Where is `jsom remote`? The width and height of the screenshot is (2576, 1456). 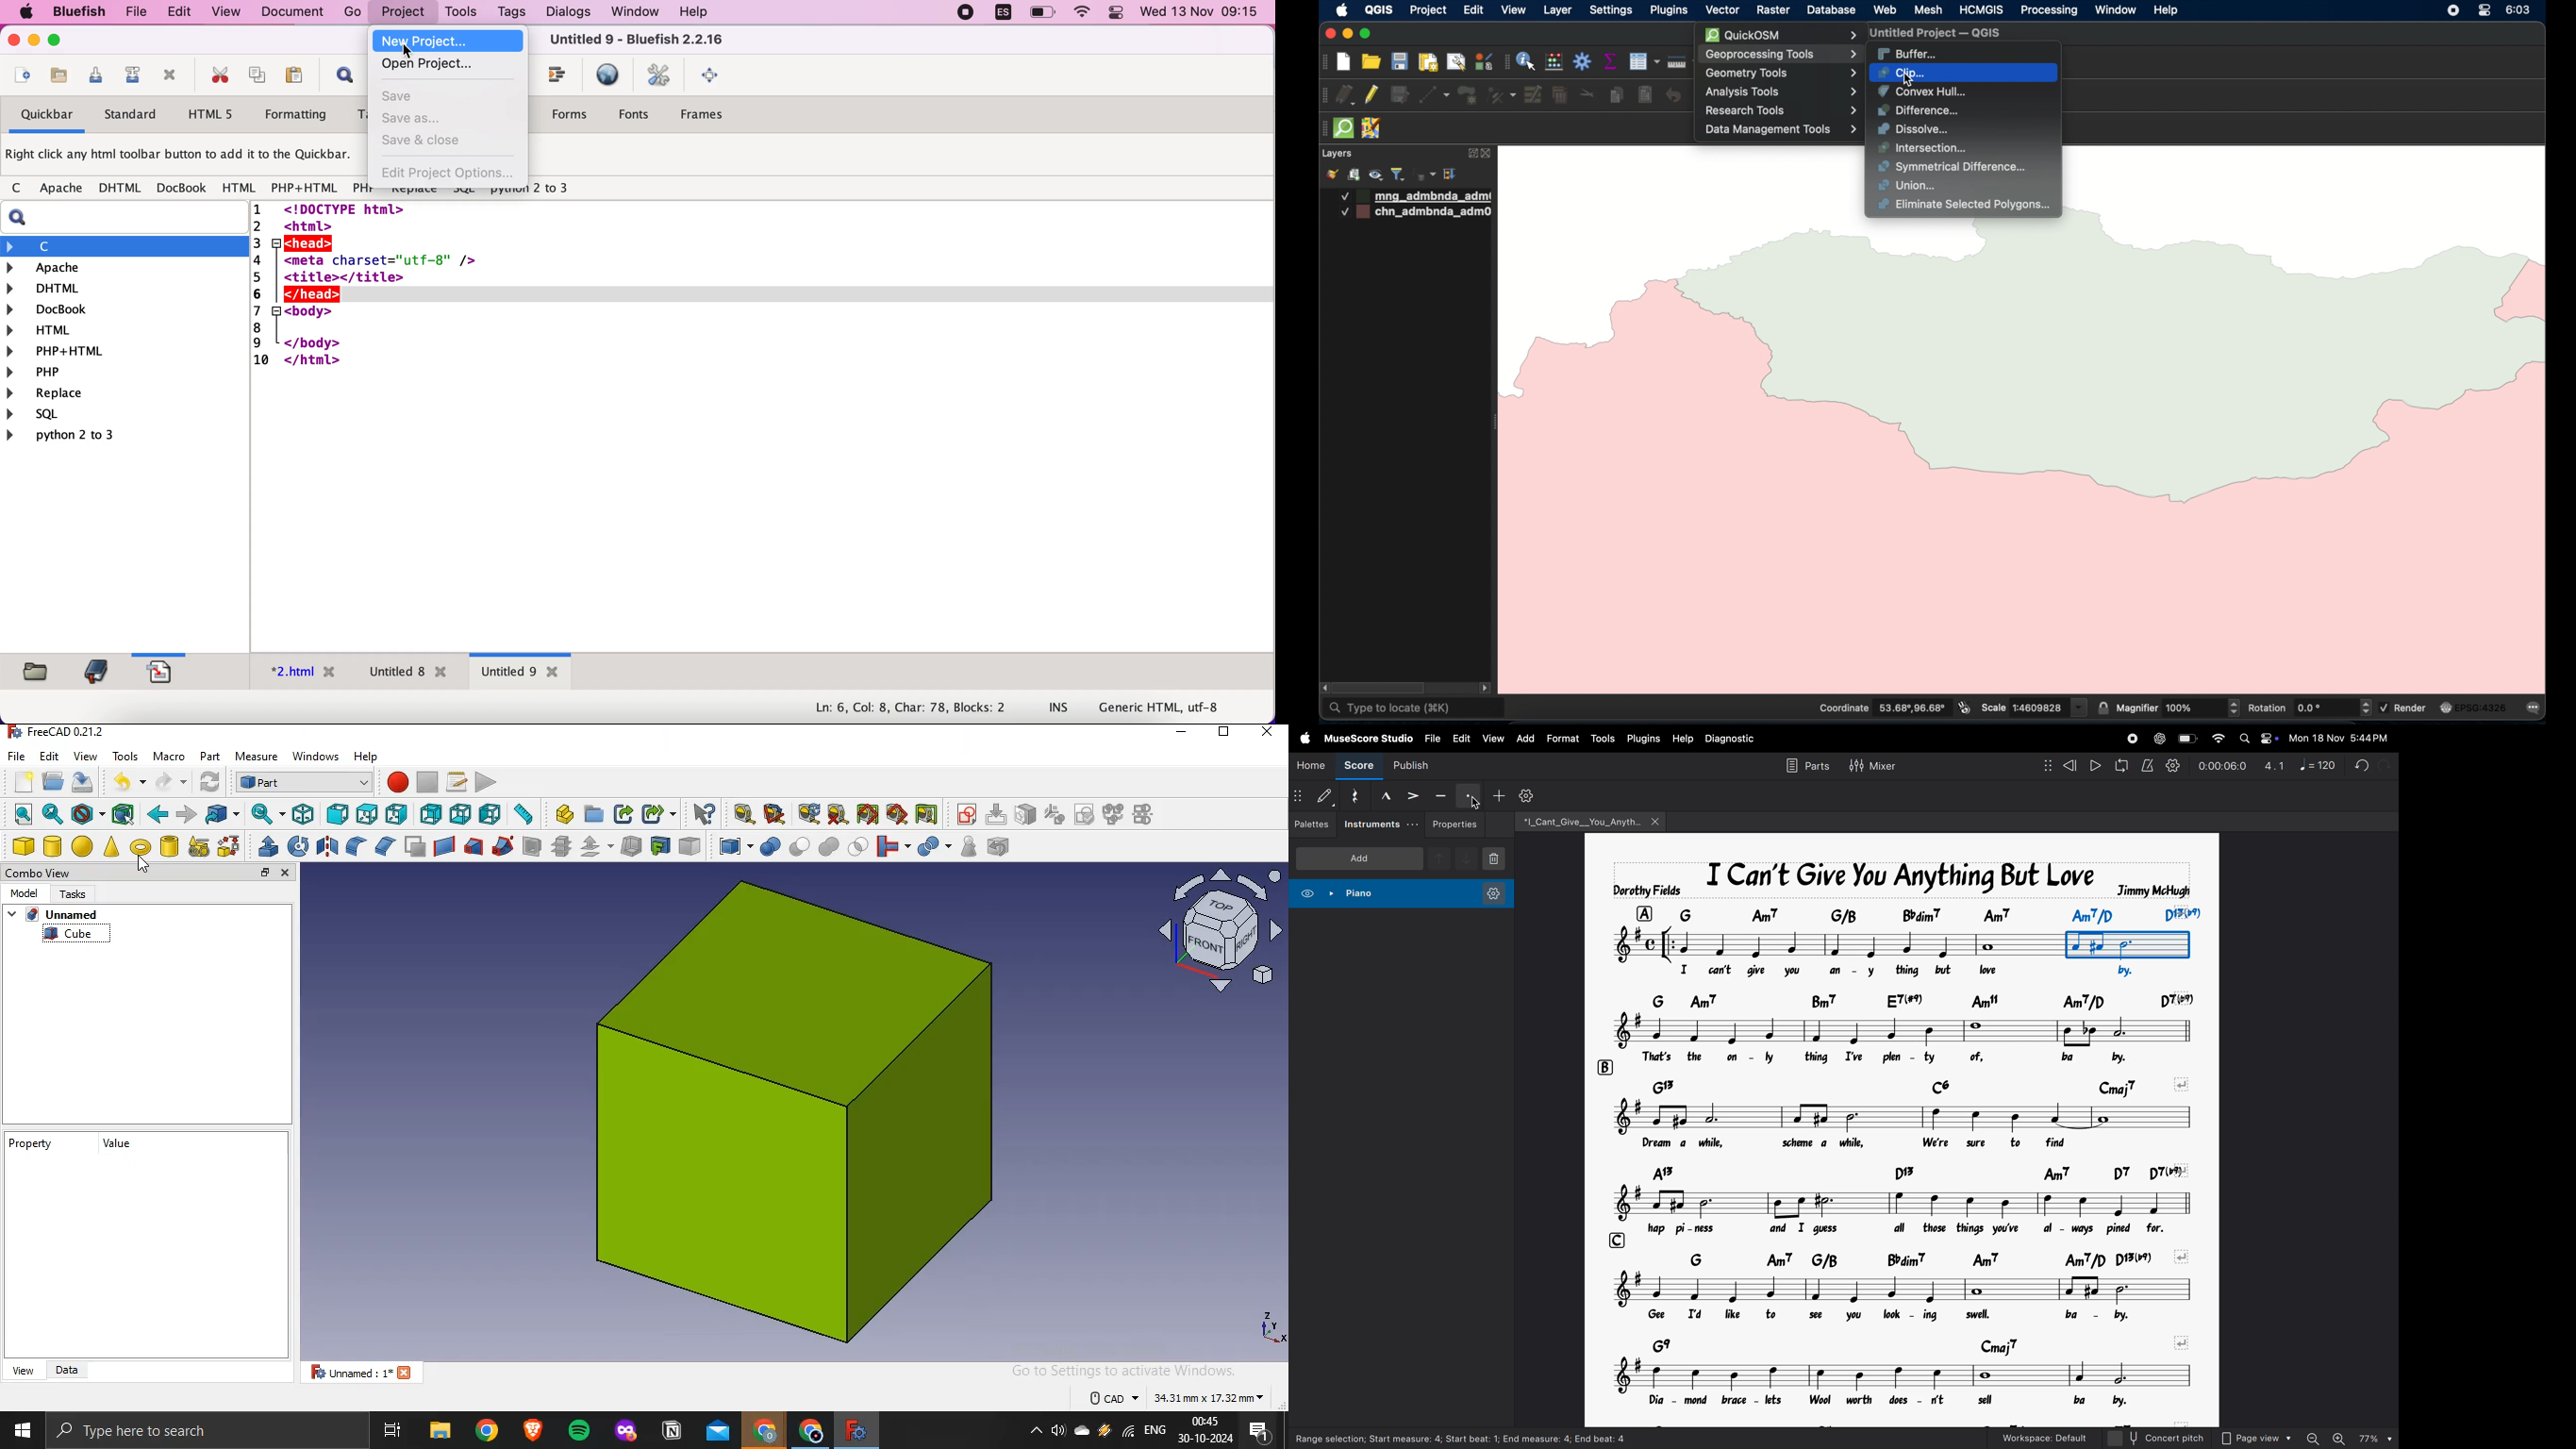
jsom remote is located at coordinates (1373, 129).